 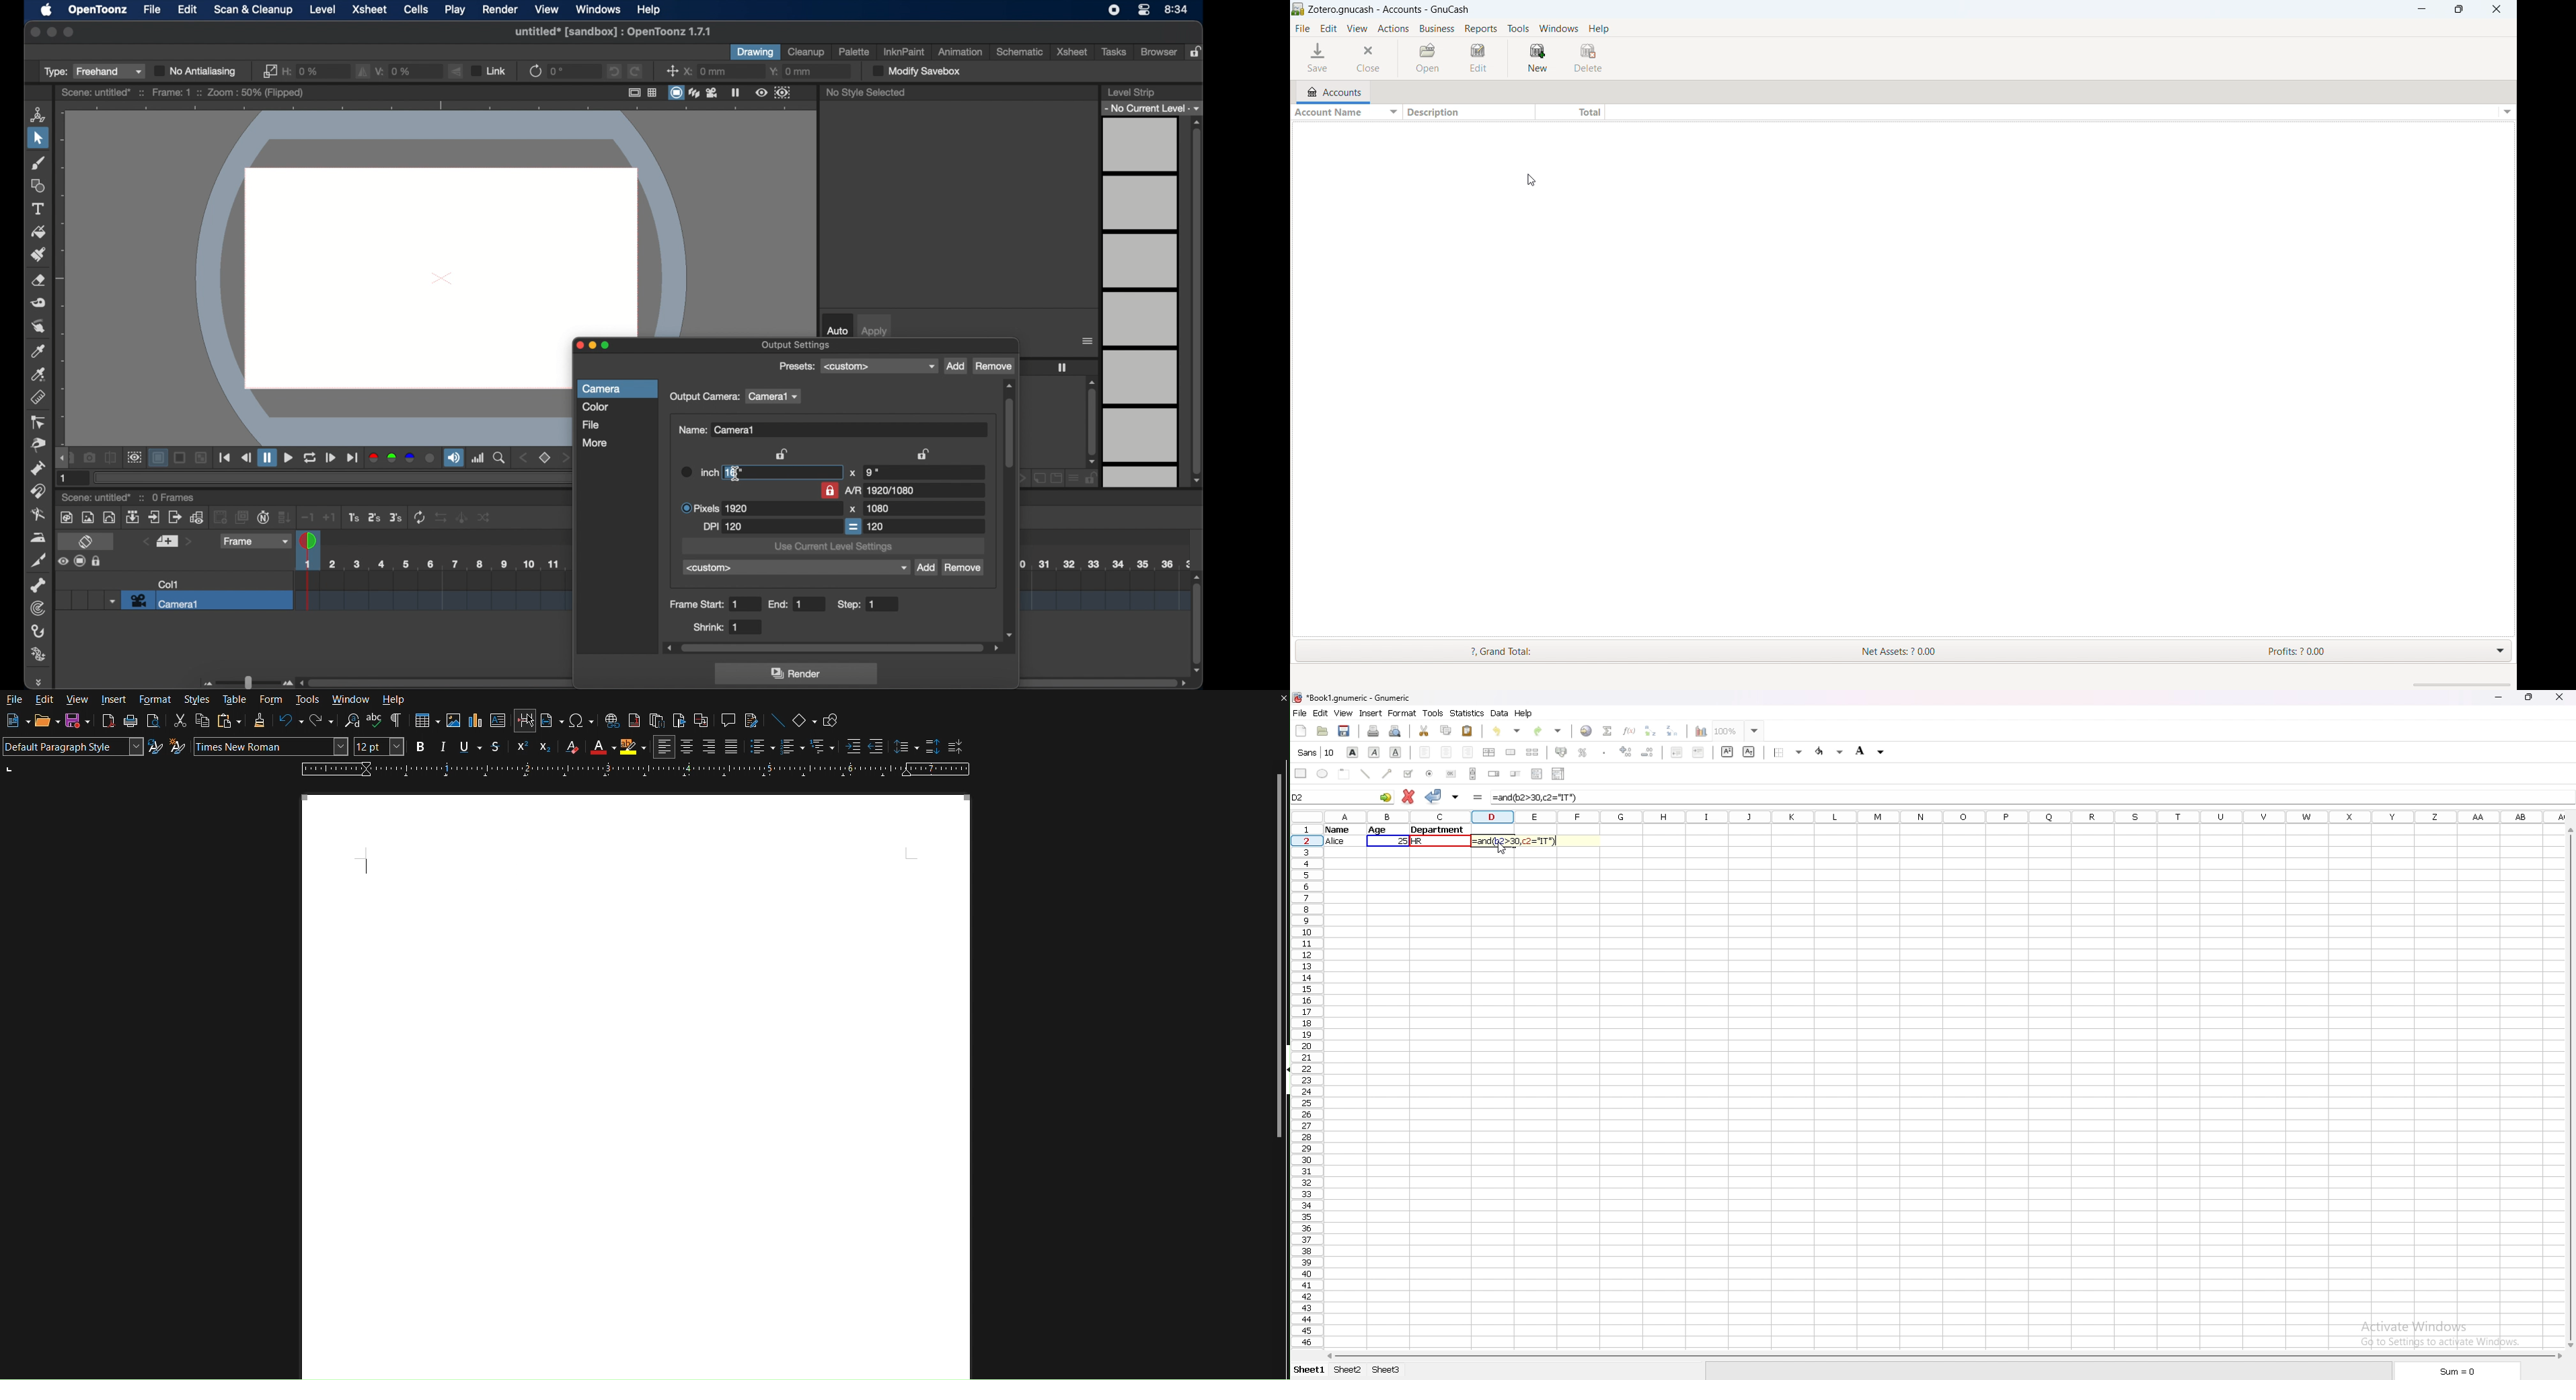 I want to click on scan & cleanup, so click(x=253, y=10).